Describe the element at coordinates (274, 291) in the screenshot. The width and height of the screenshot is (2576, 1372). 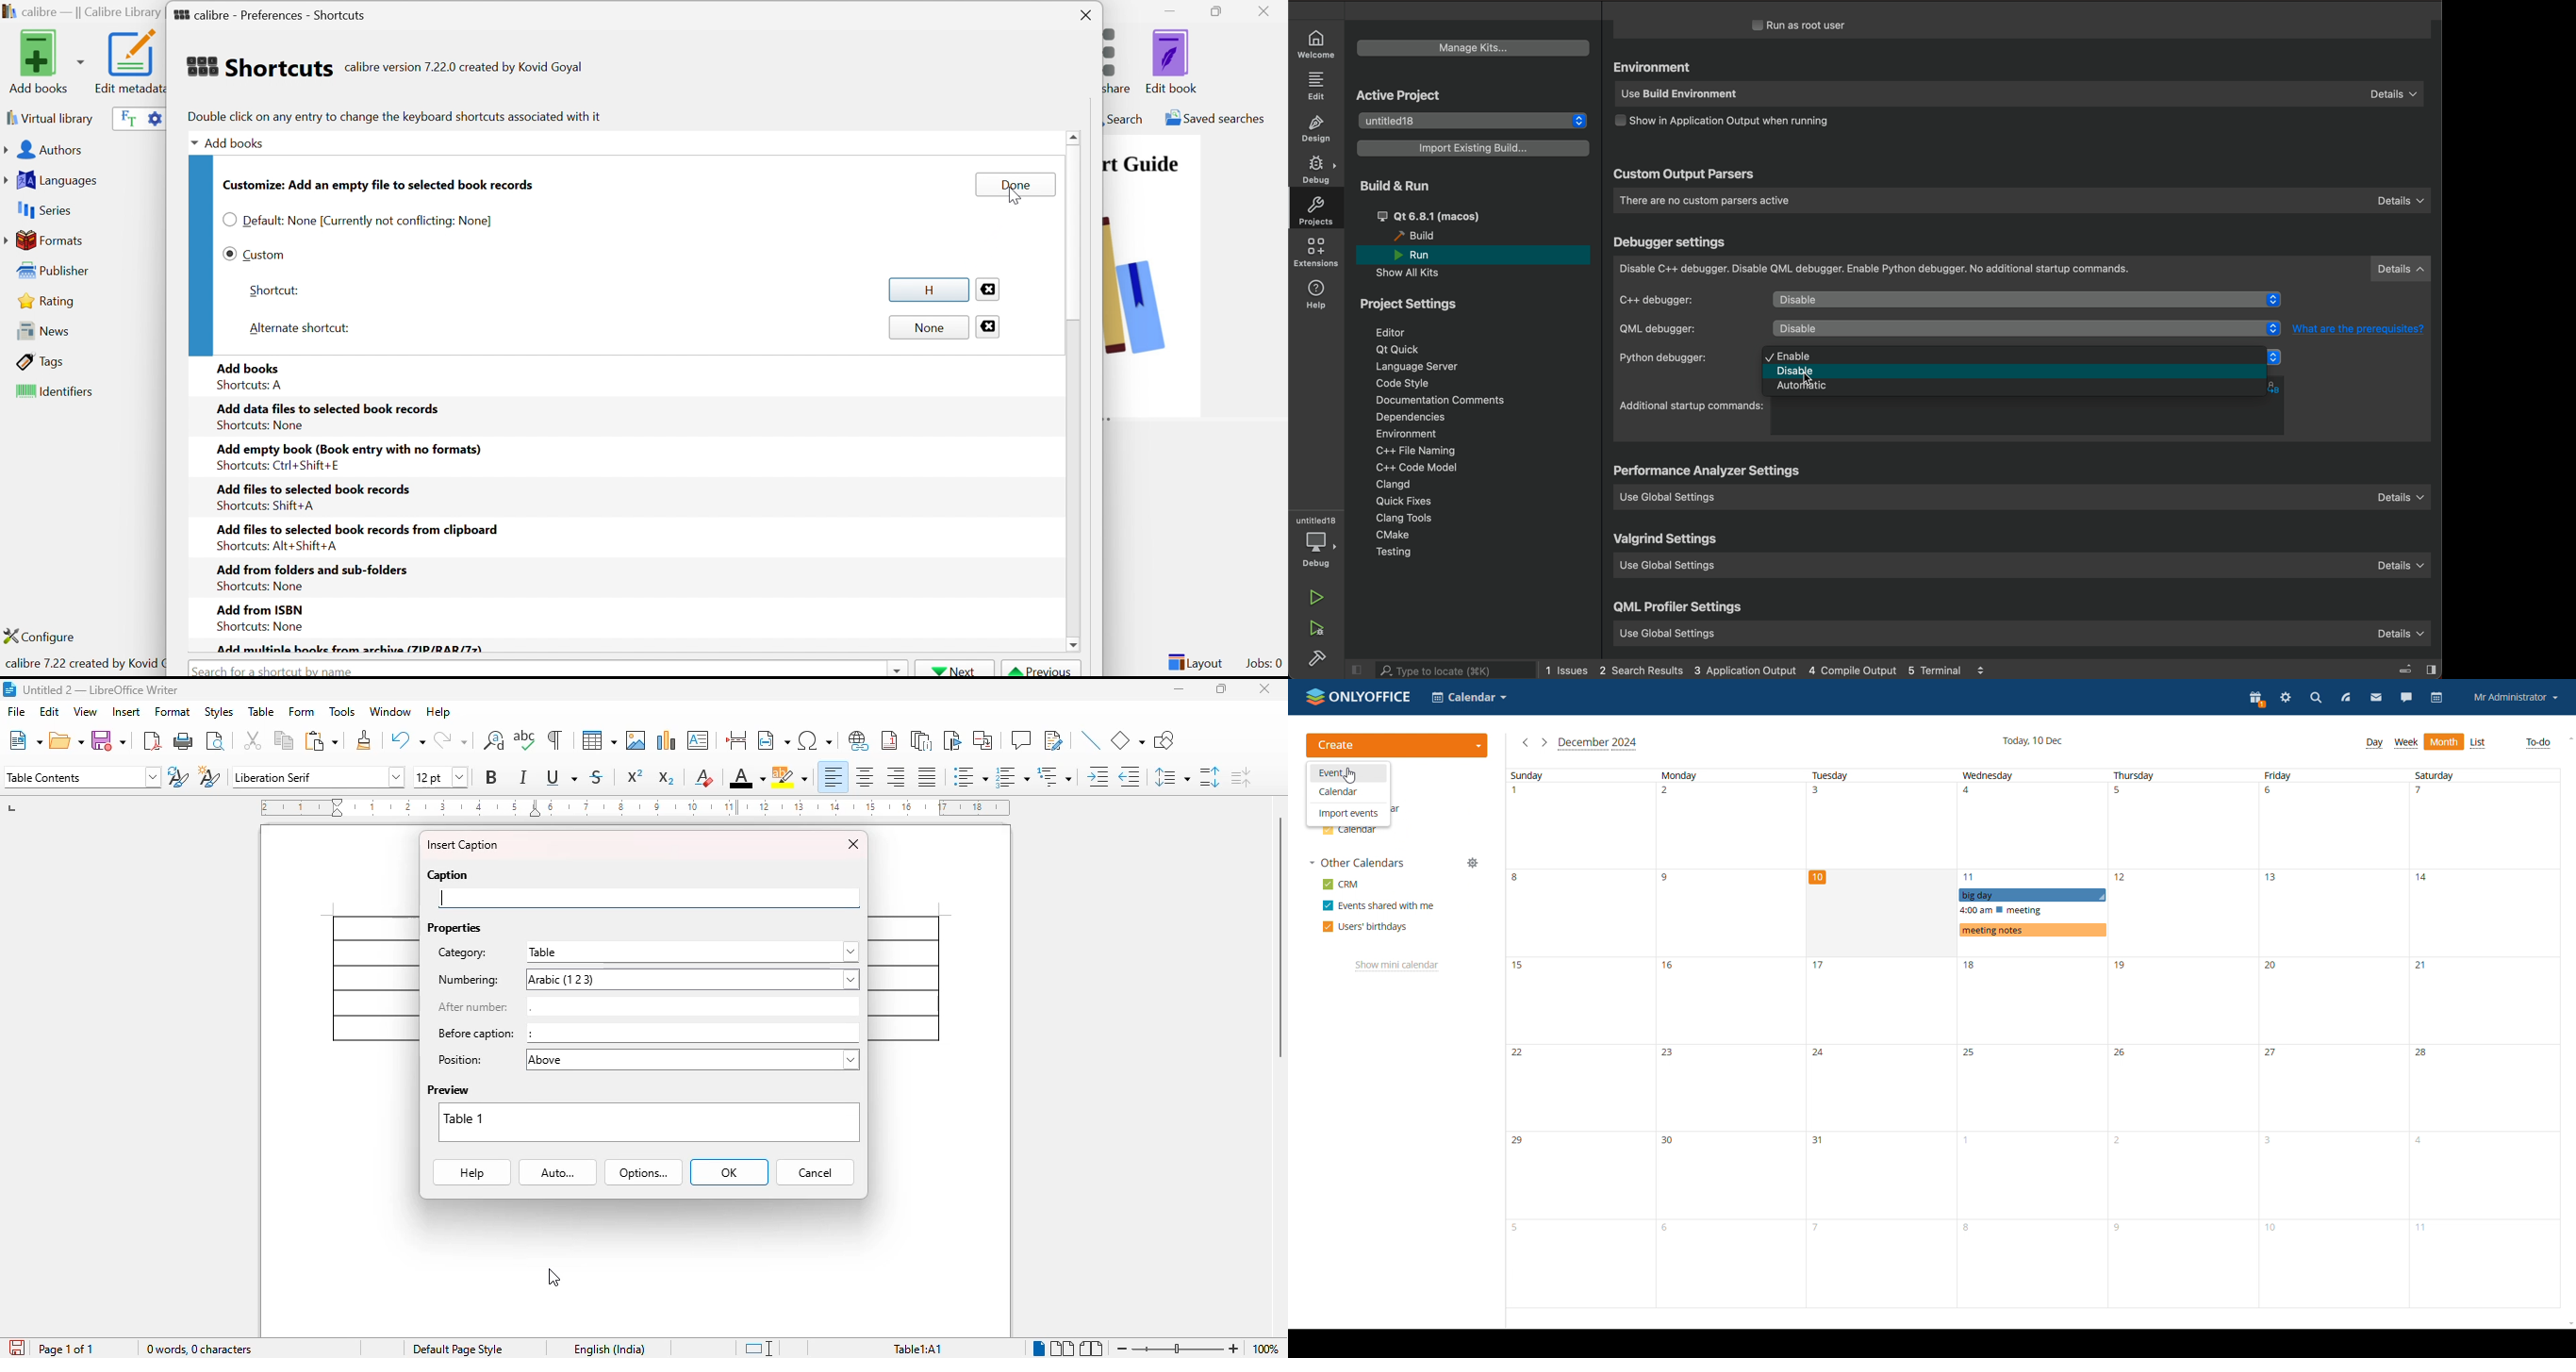
I see `Shortcut` at that location.